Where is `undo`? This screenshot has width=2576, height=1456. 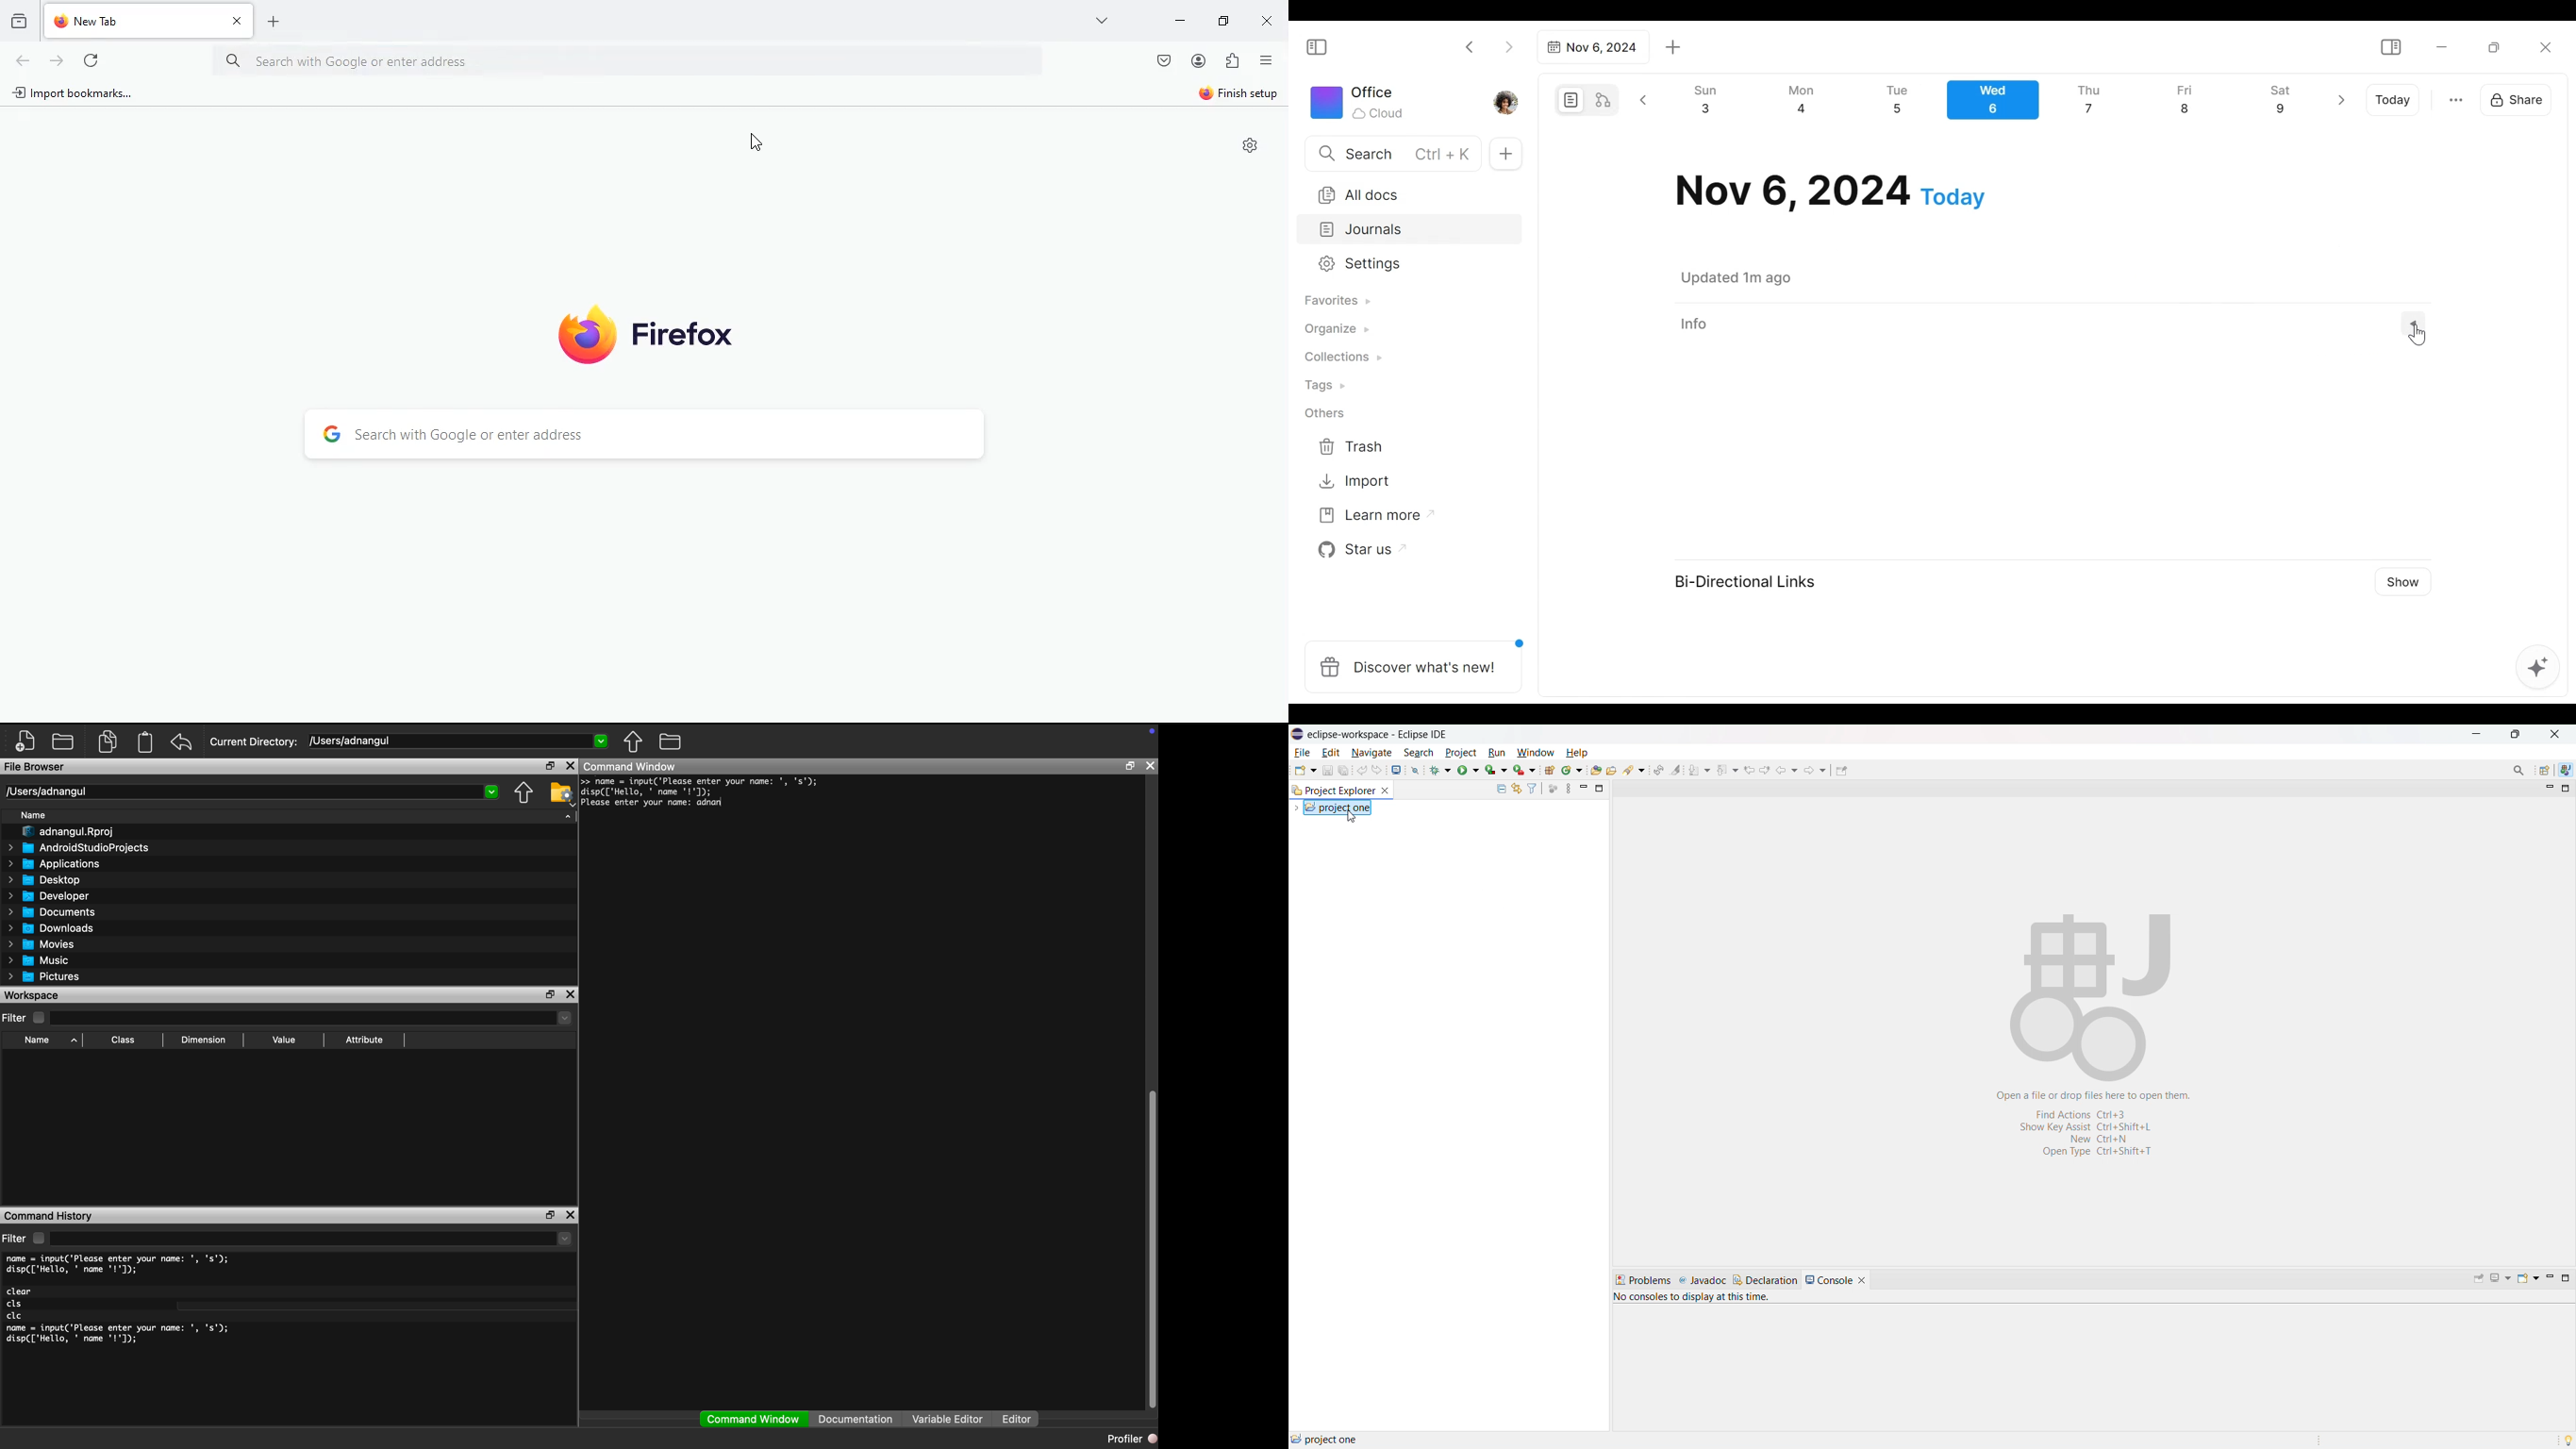
undo is located at coordinates (1362, 769).